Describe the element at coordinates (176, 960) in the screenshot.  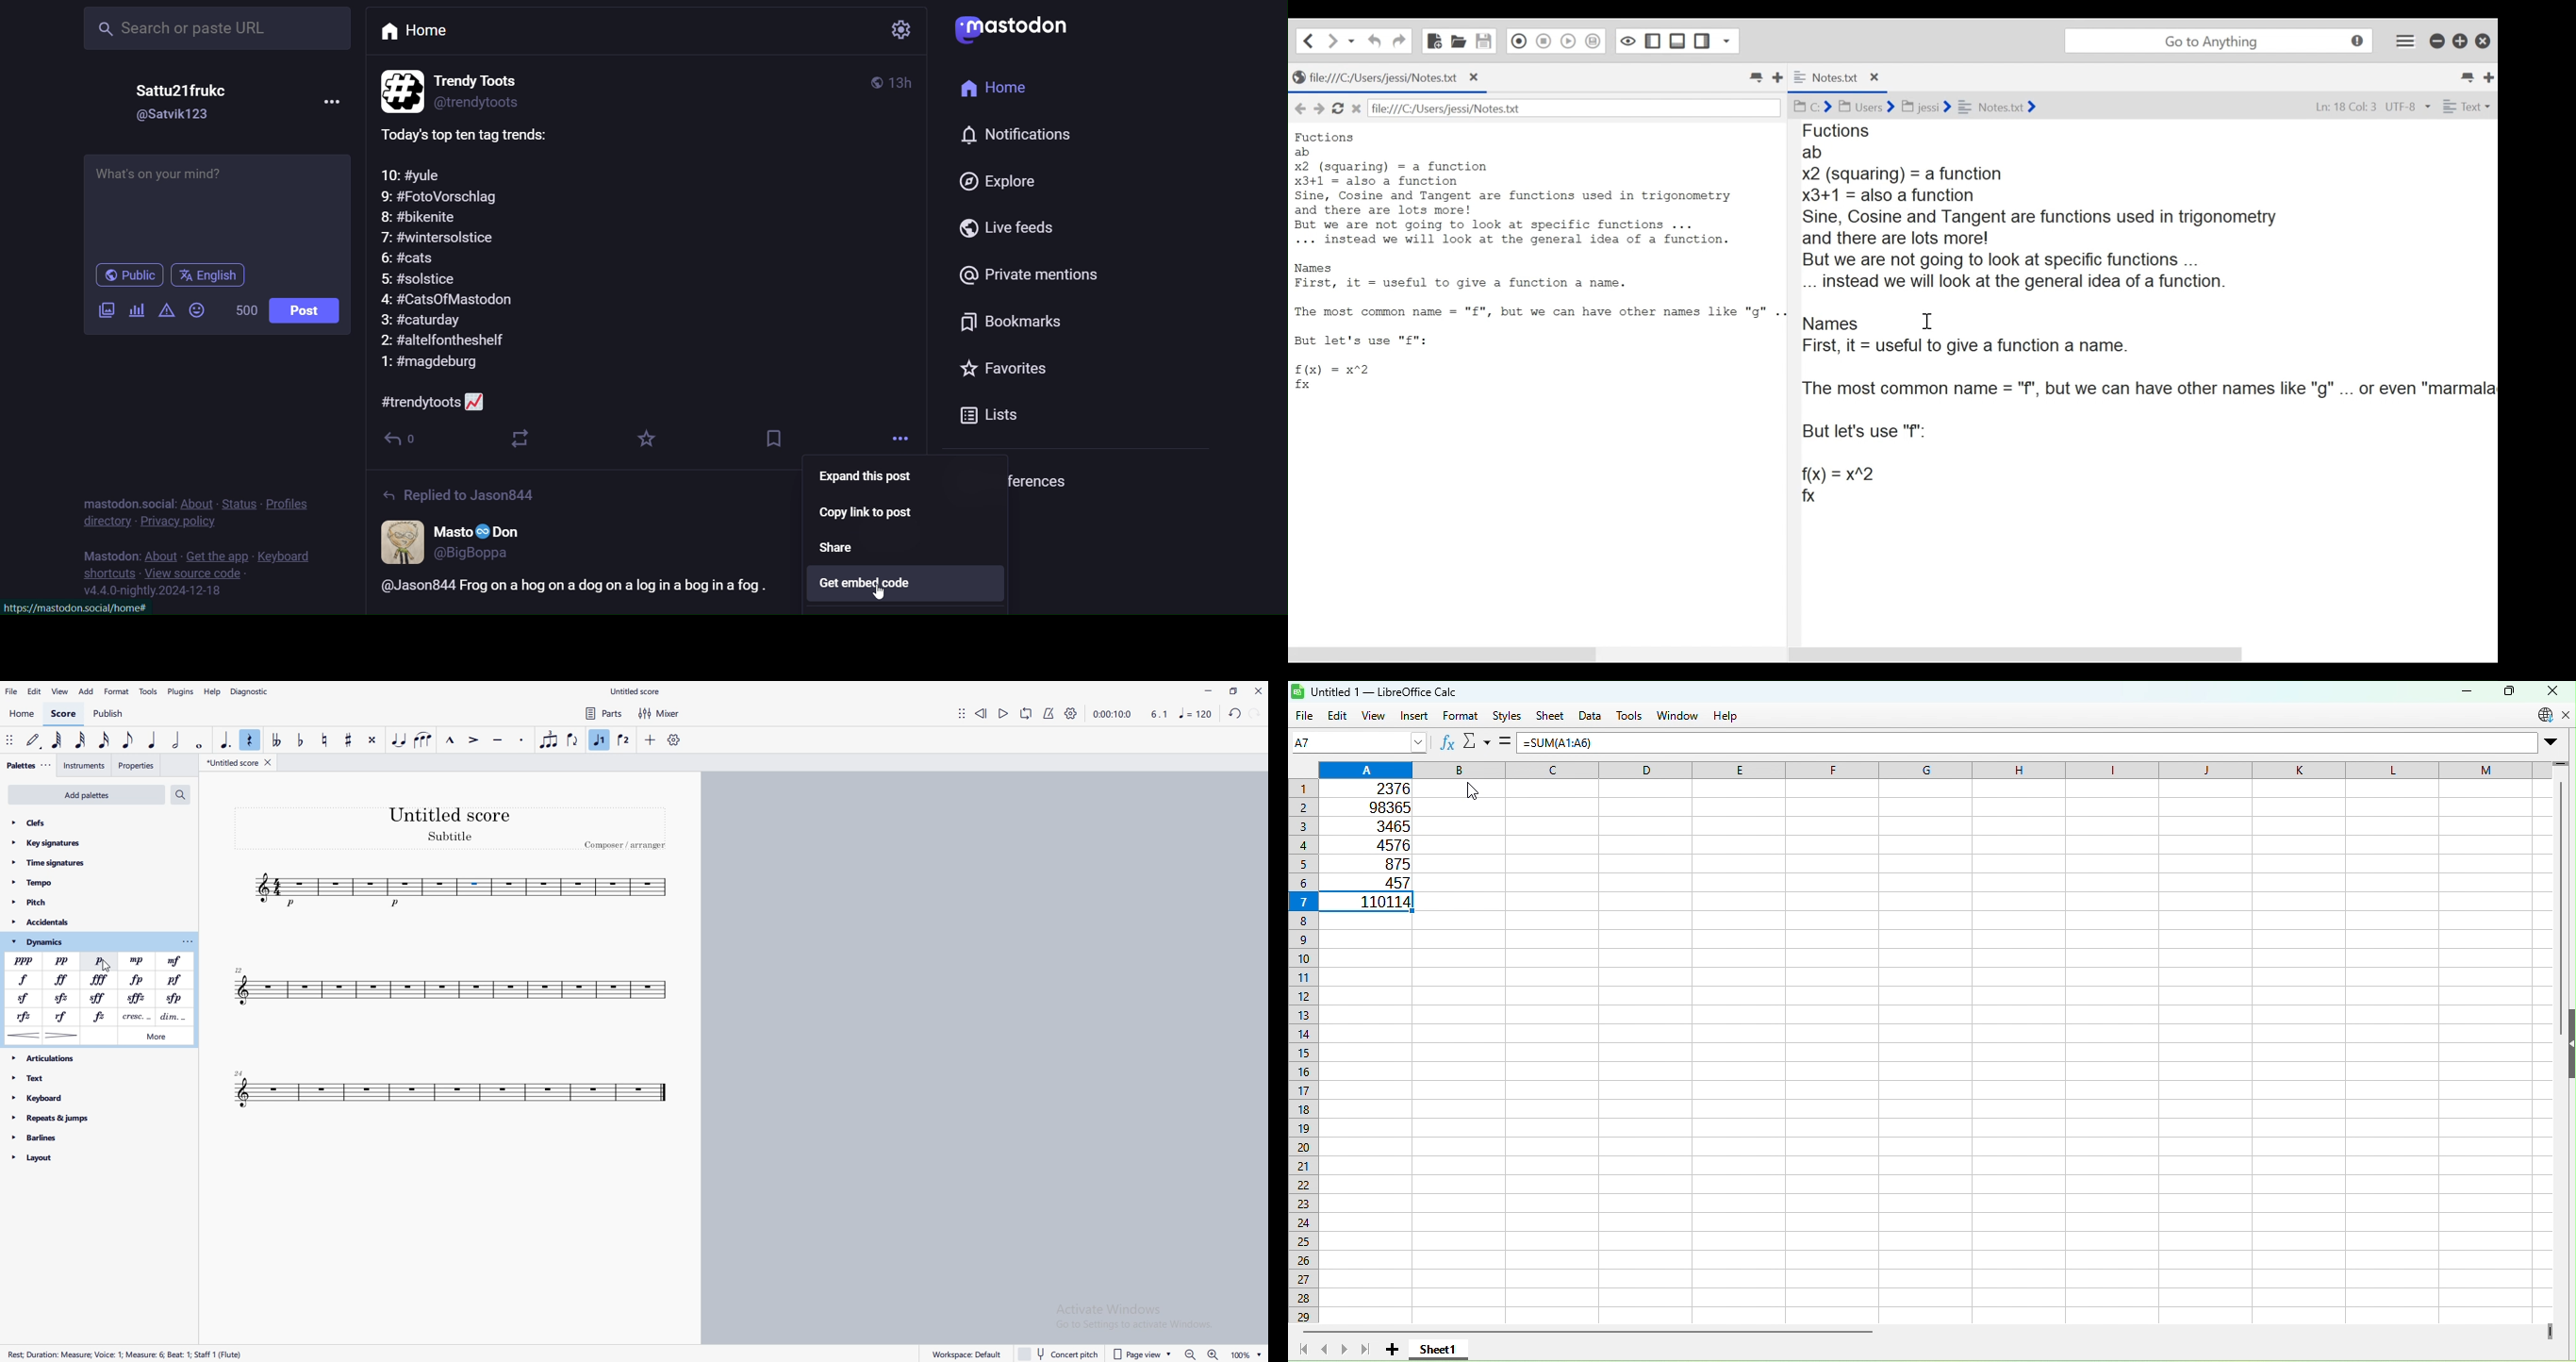
I see `mezzoforte` at that location.